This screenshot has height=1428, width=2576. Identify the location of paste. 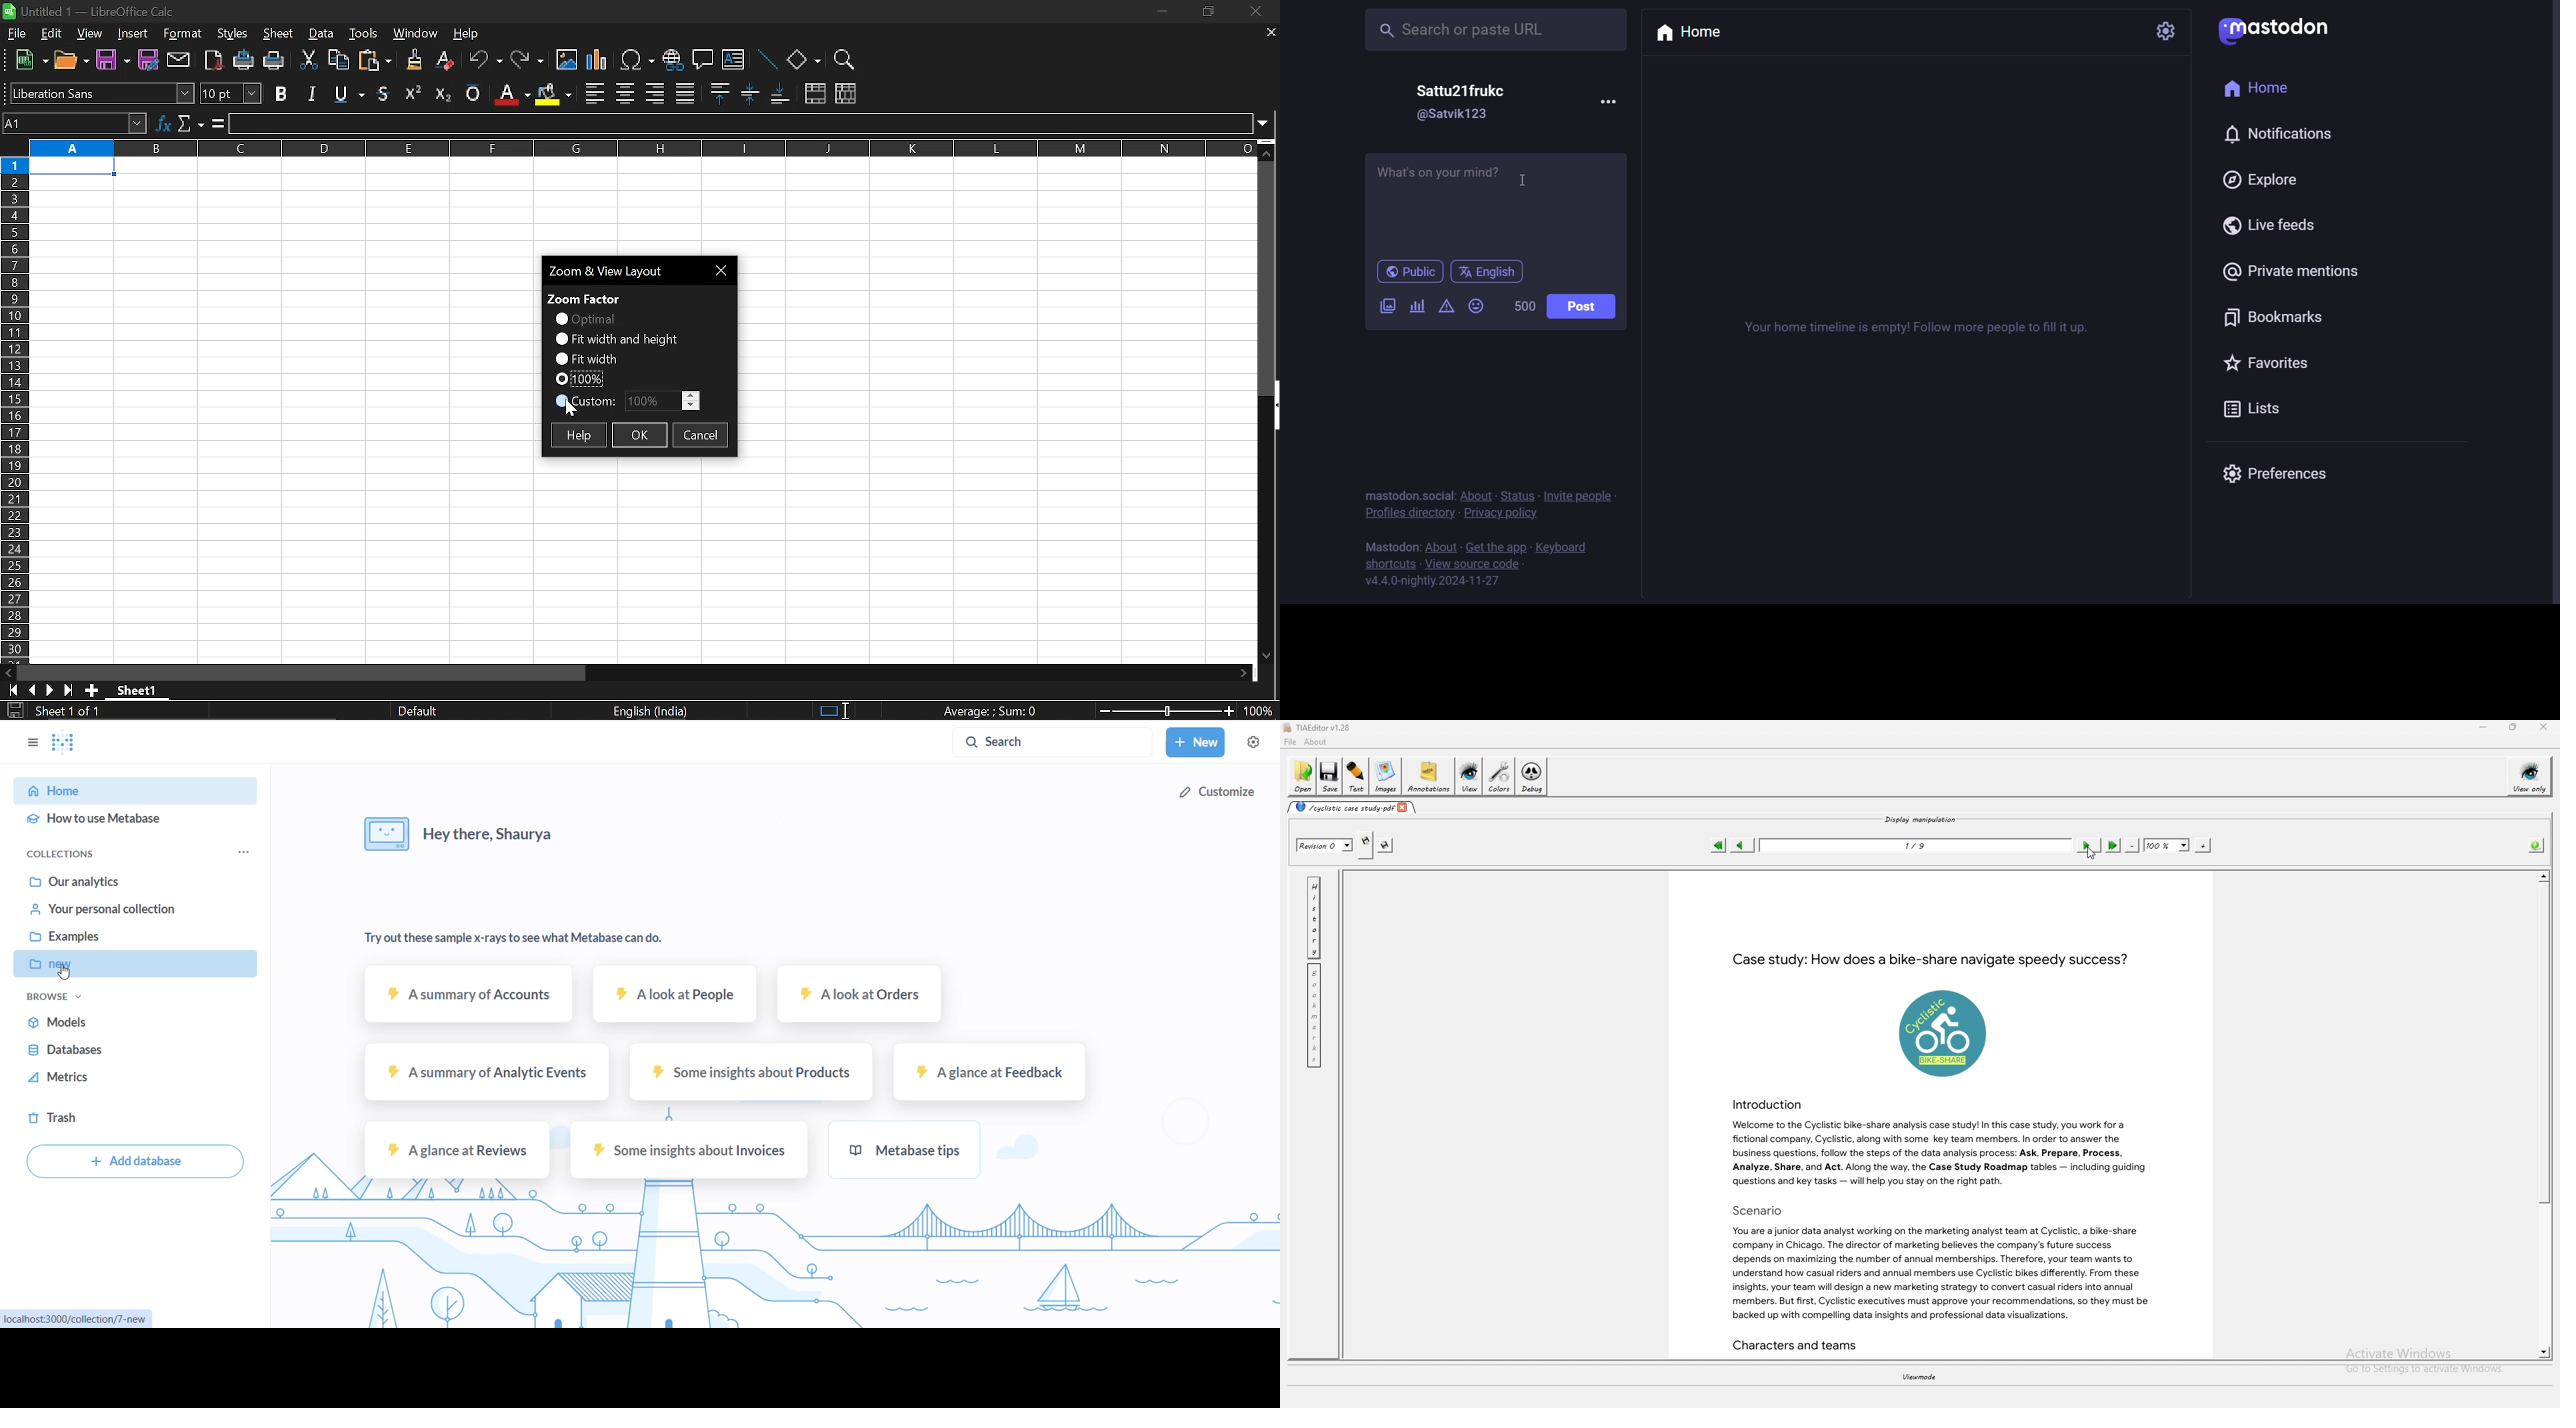
(374, 62).